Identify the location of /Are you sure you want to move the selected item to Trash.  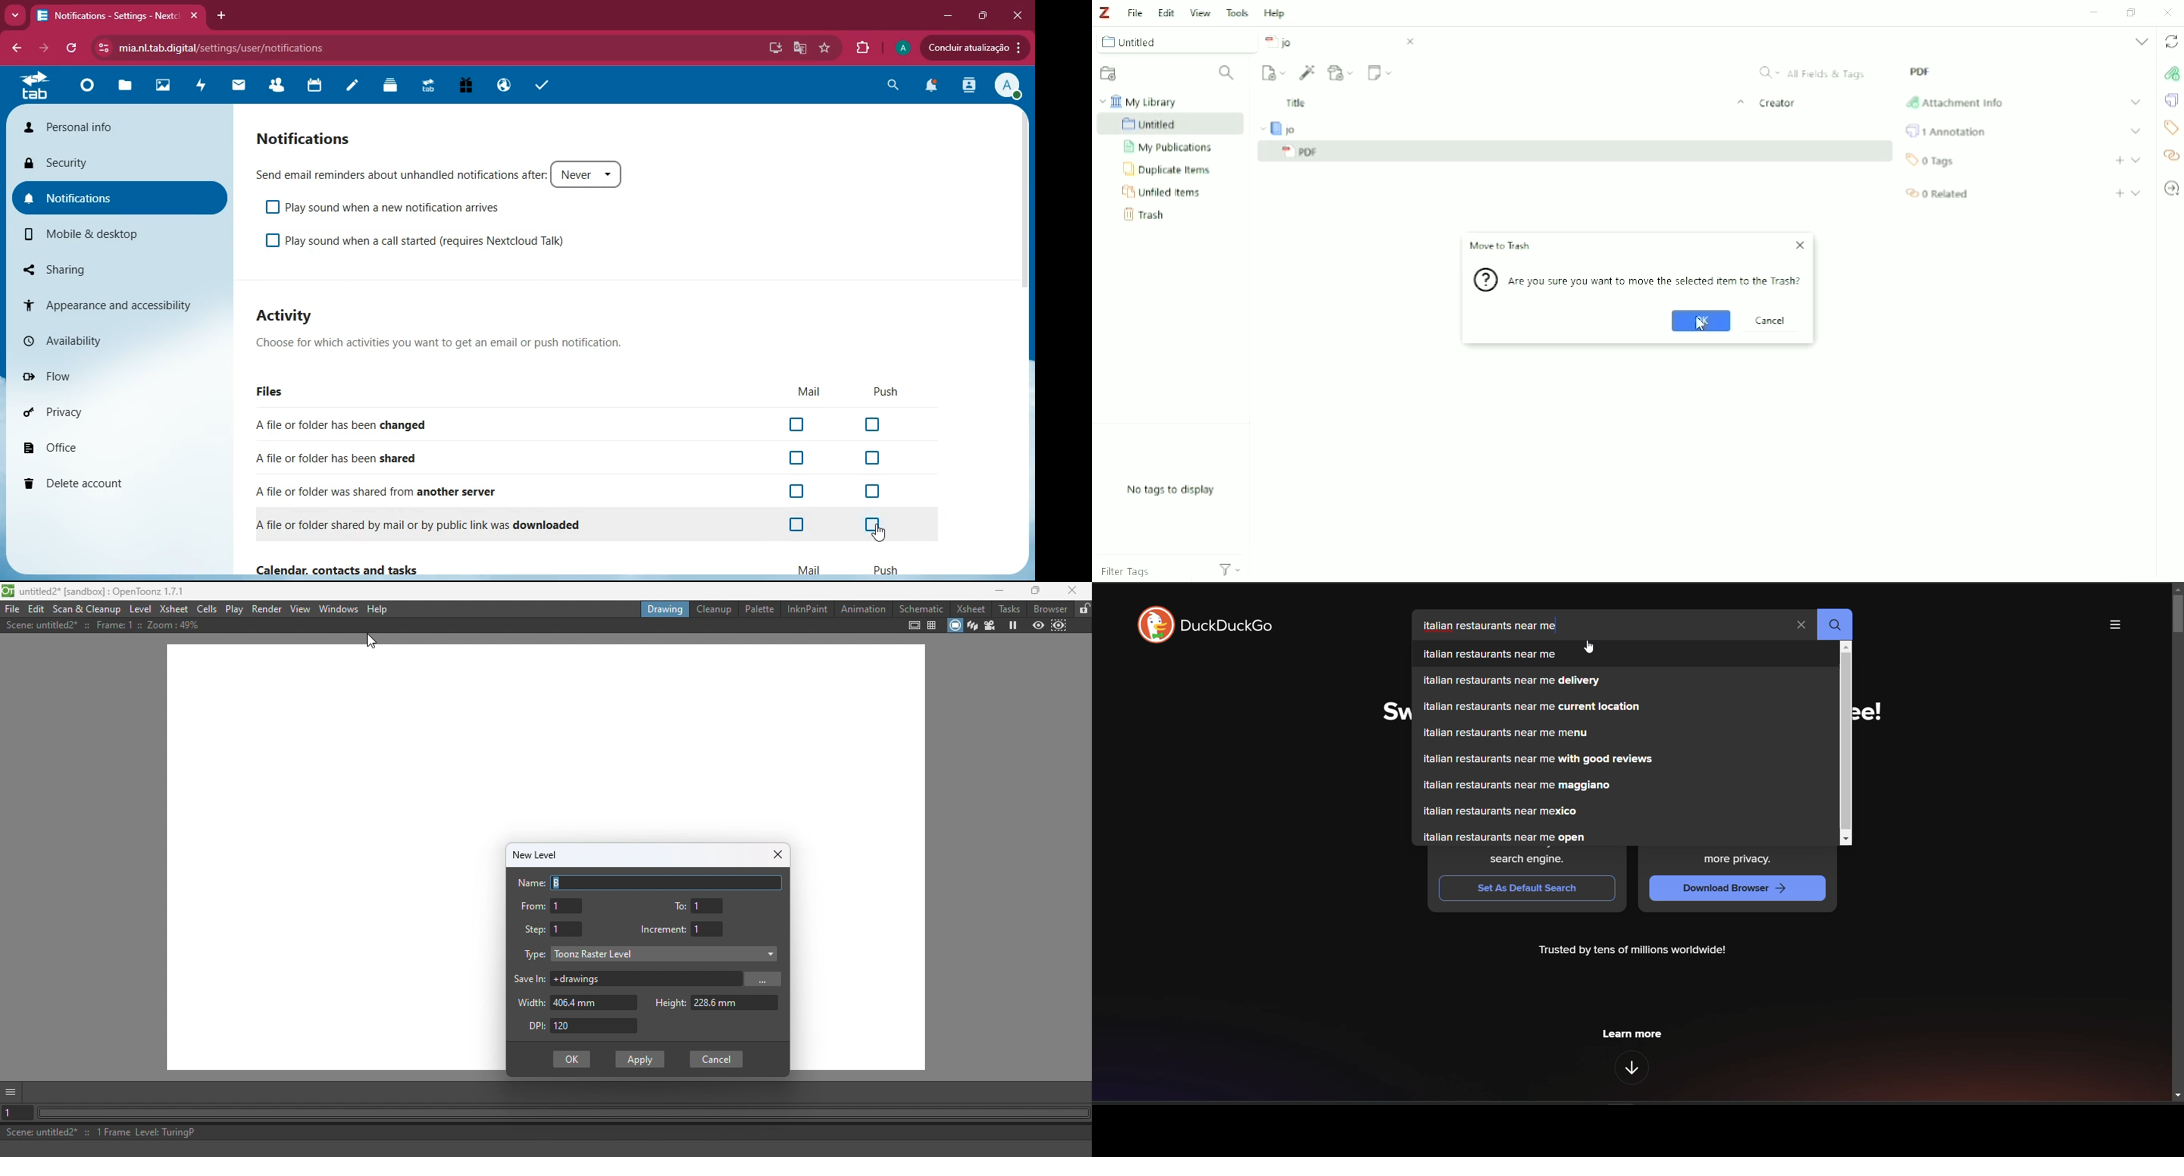
(1640, 282).